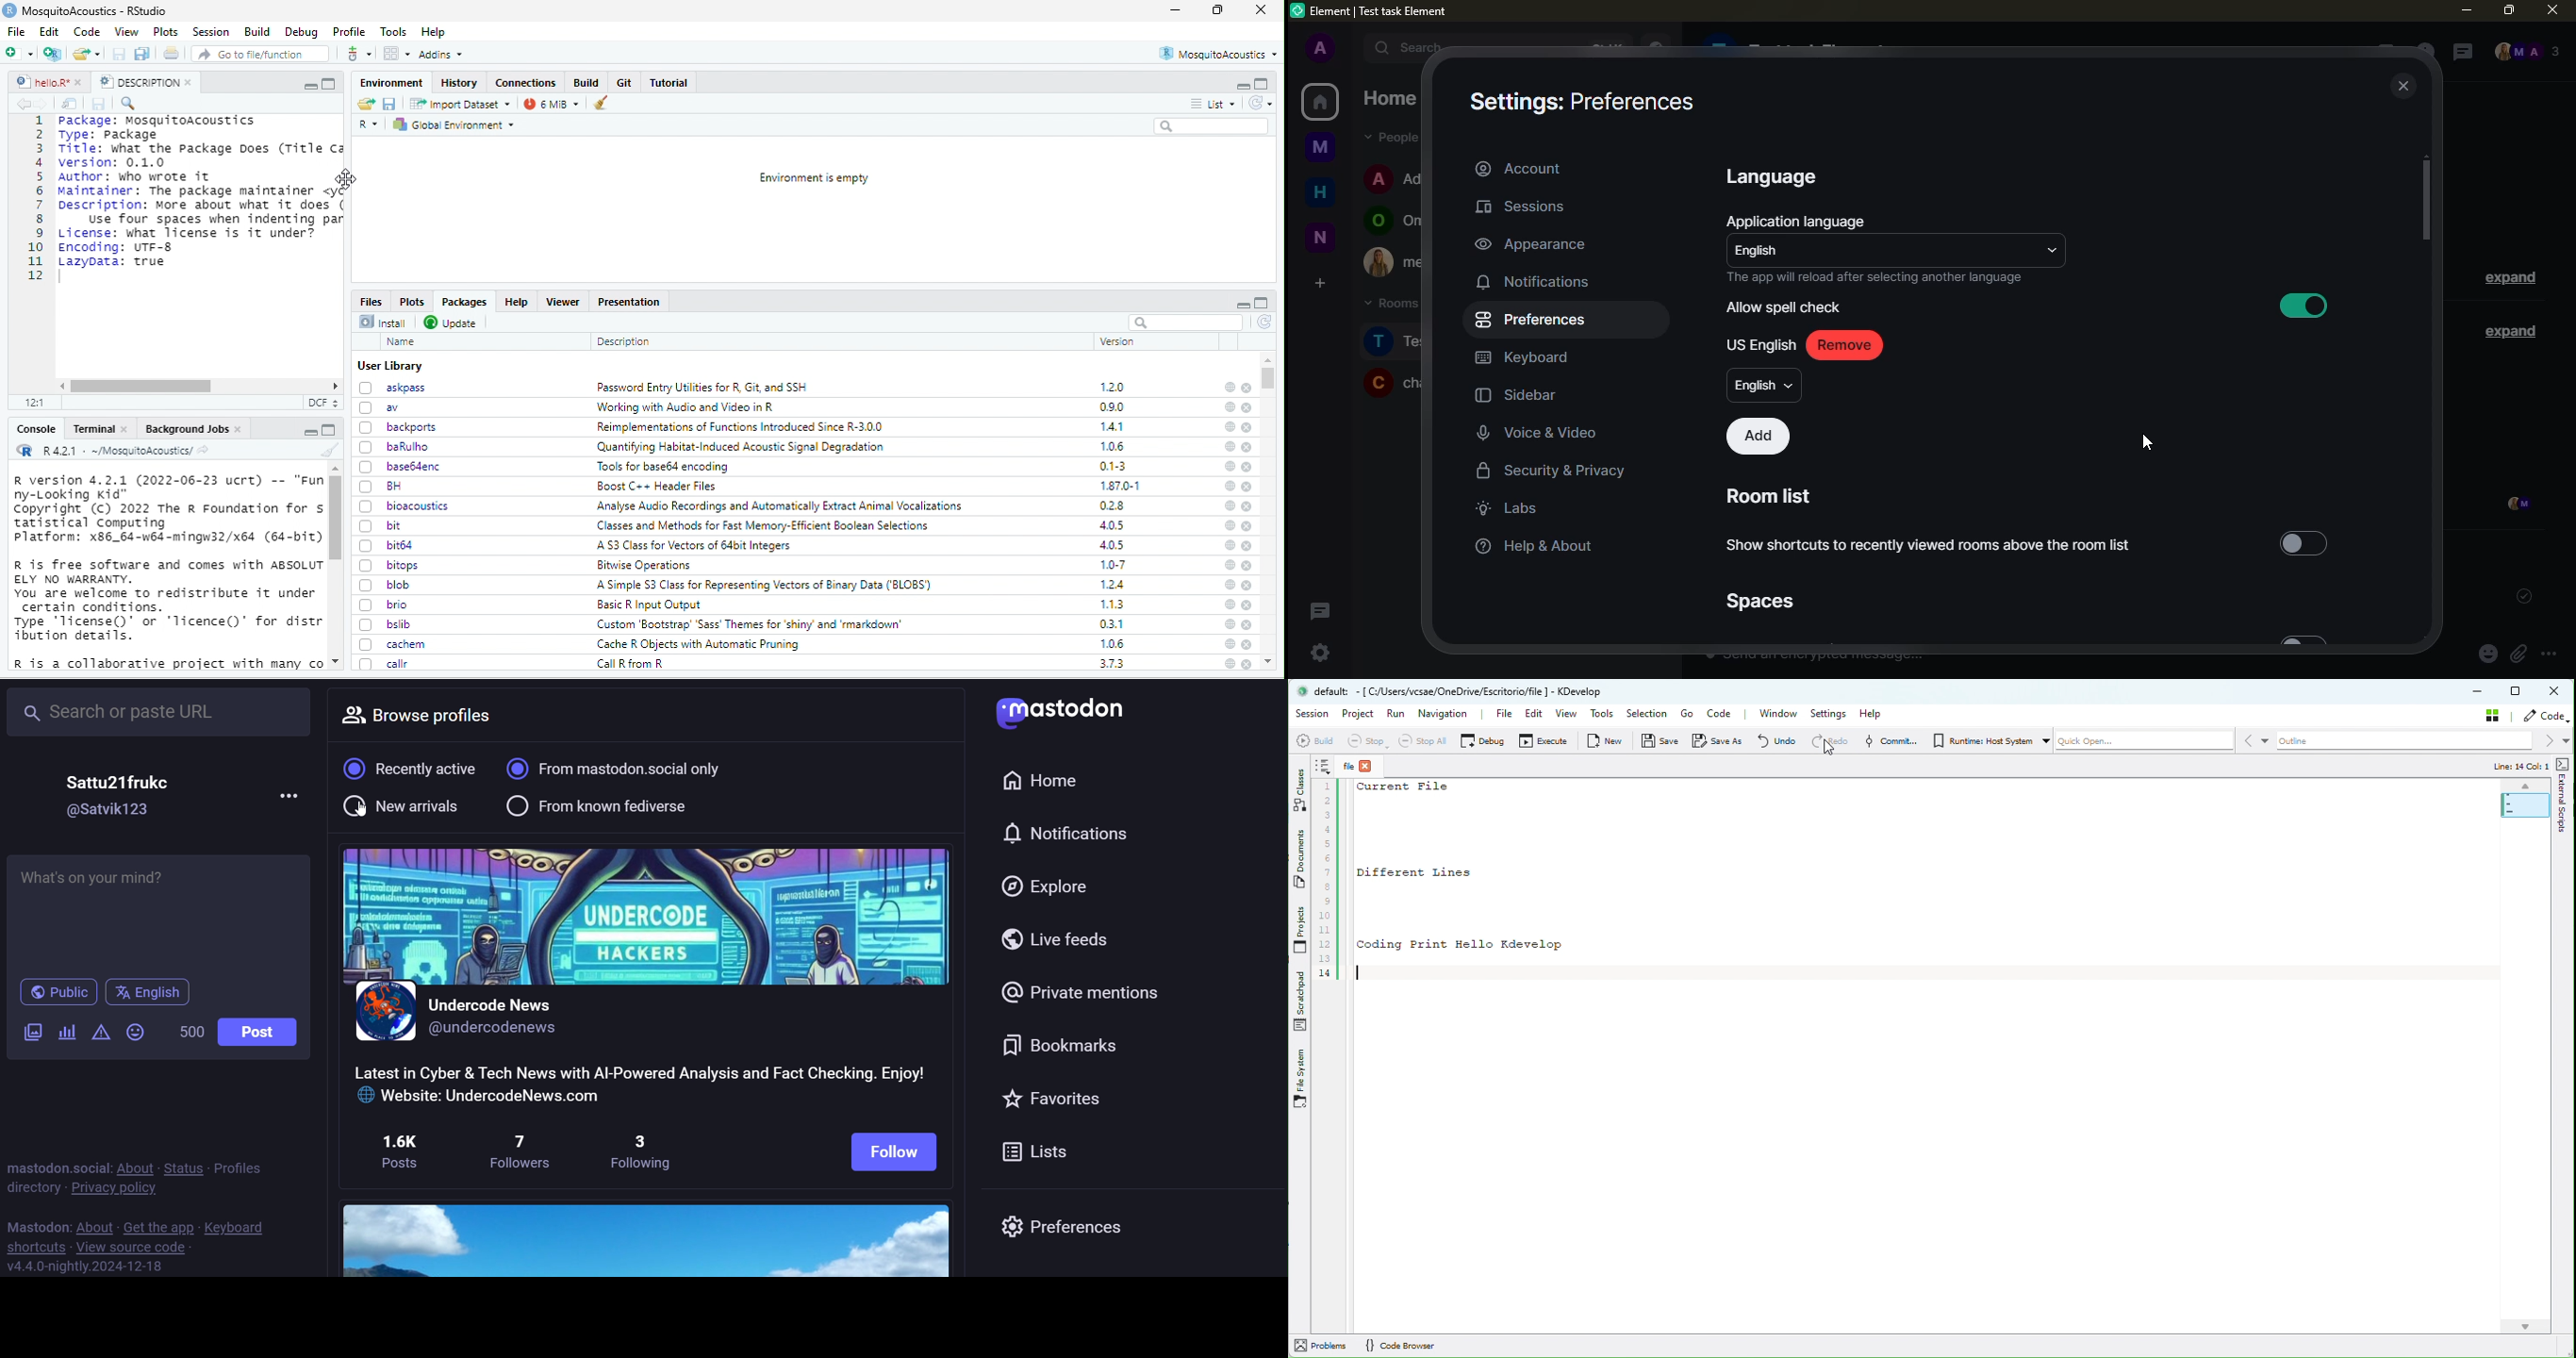  I want to click on callr, so click(386, 663).